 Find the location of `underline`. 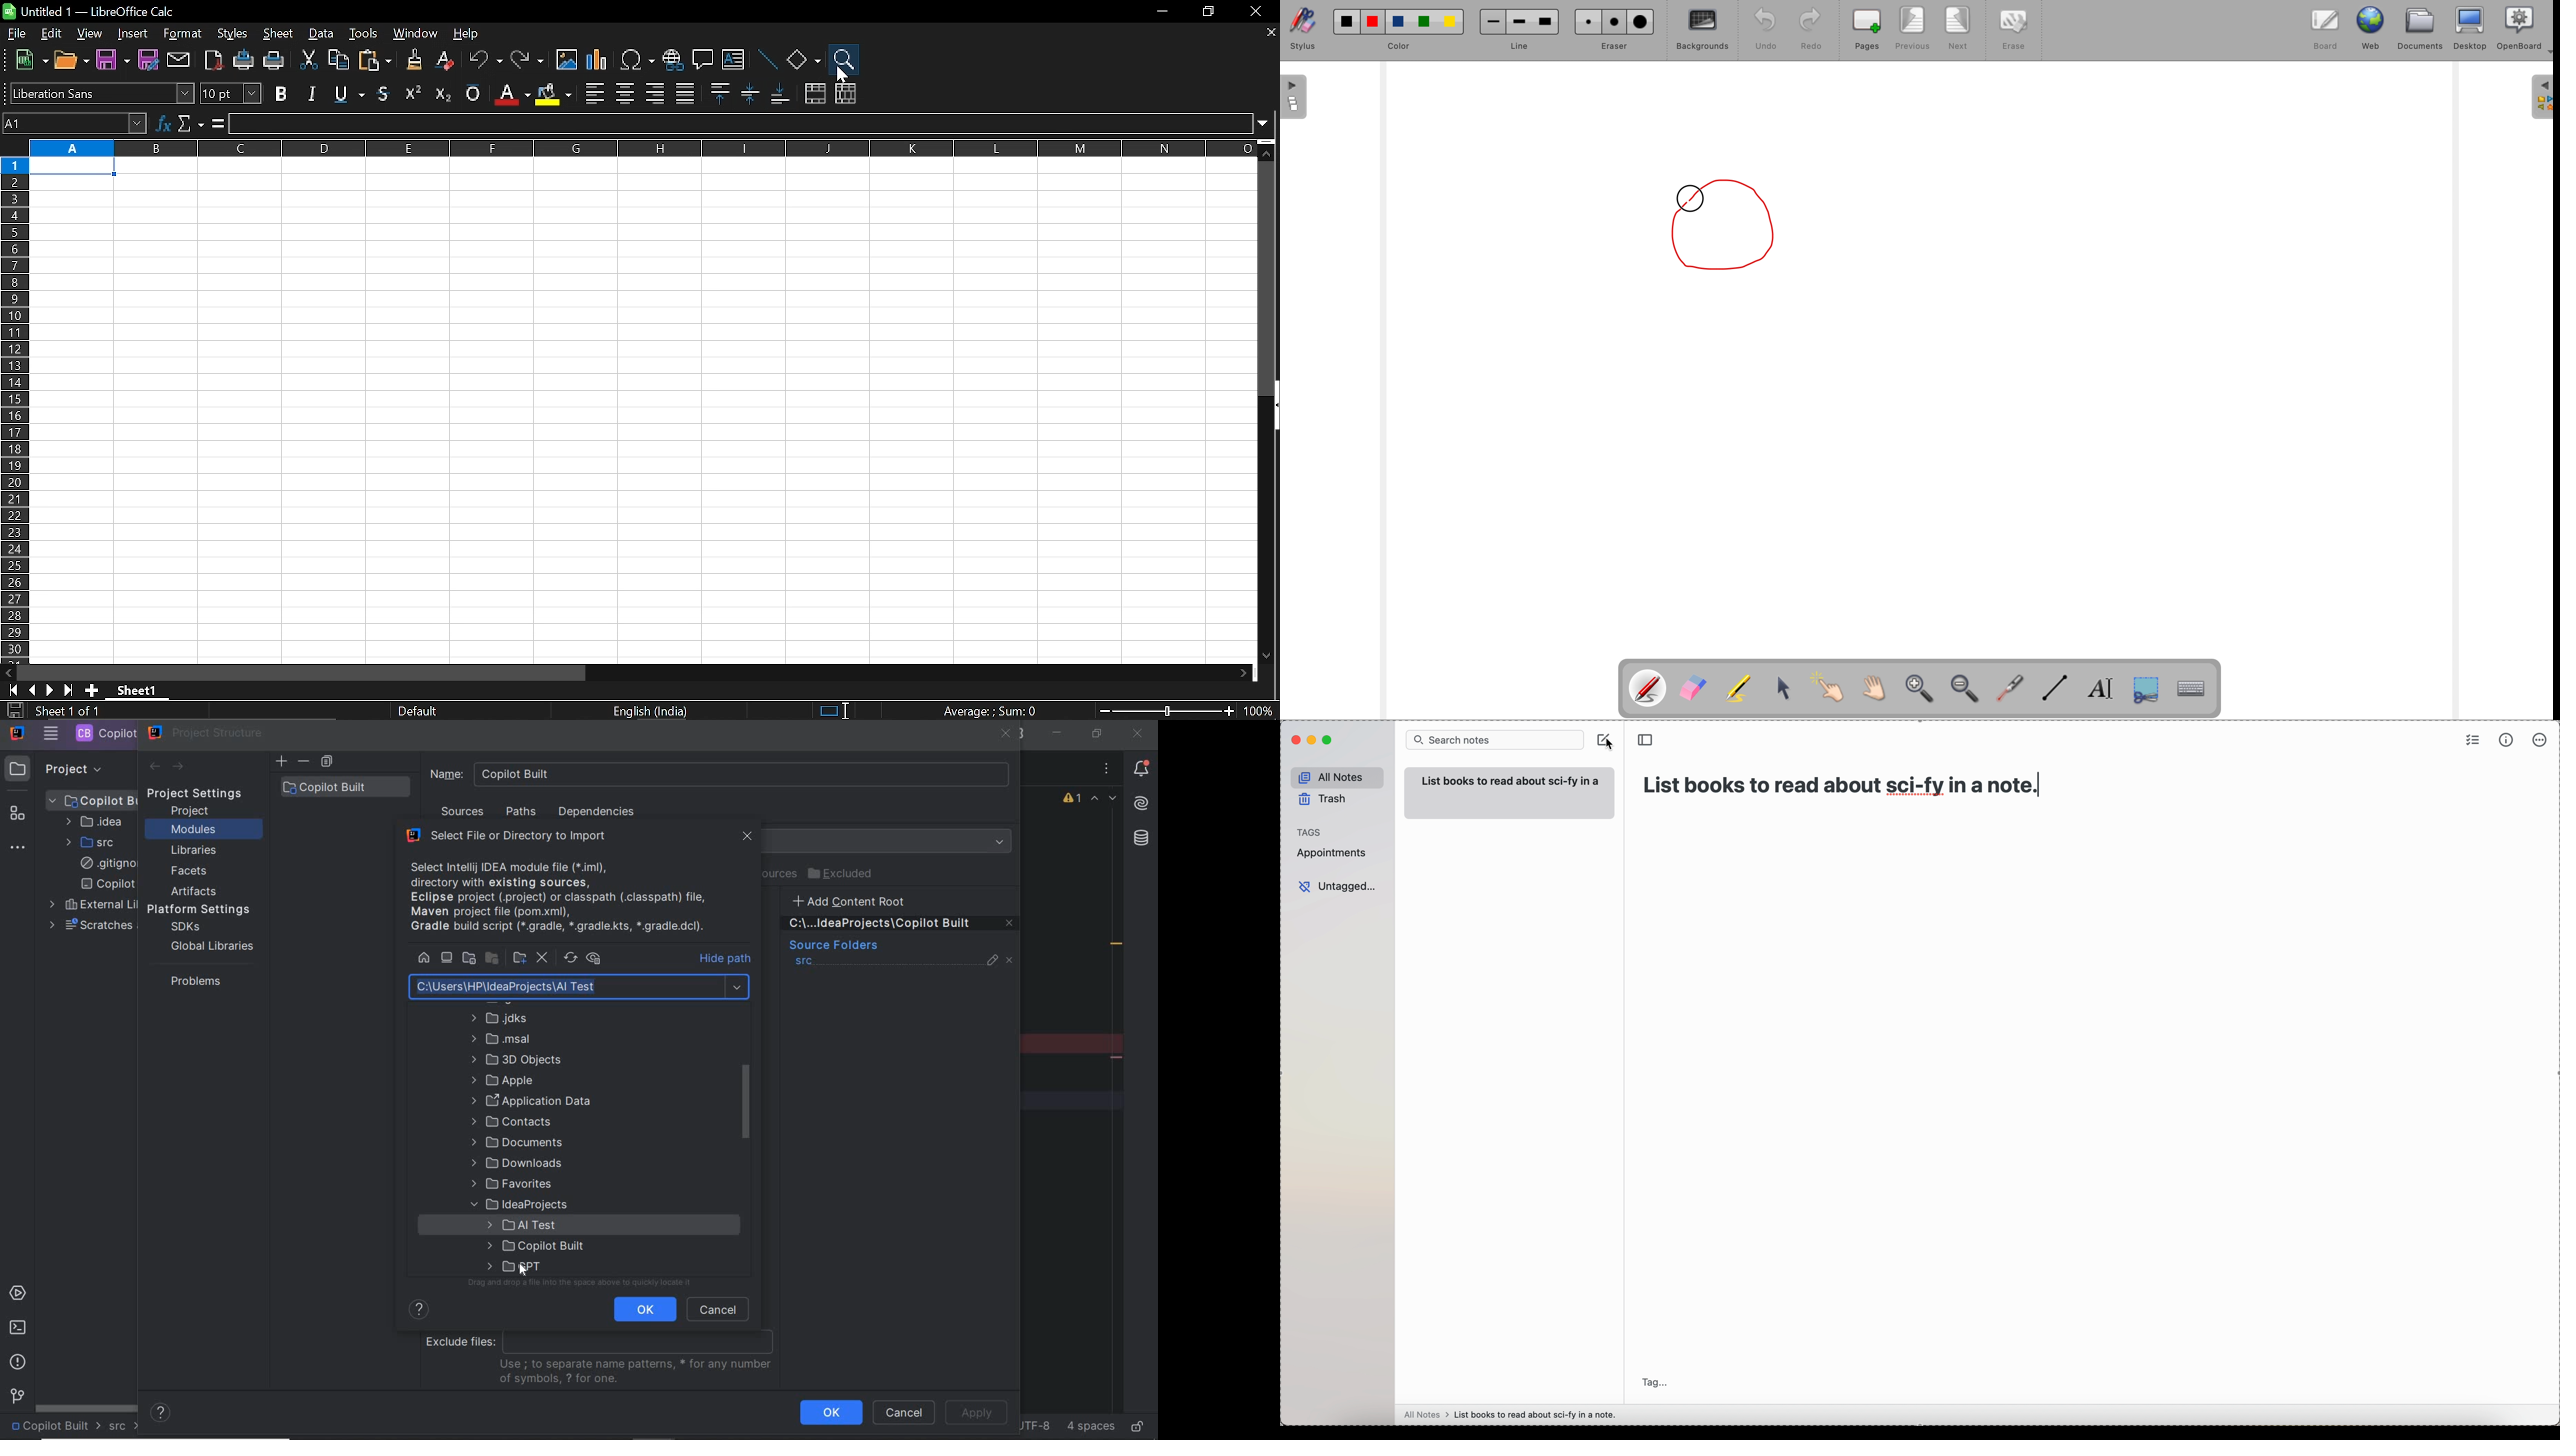

underline is located at coordinates (385, 93).